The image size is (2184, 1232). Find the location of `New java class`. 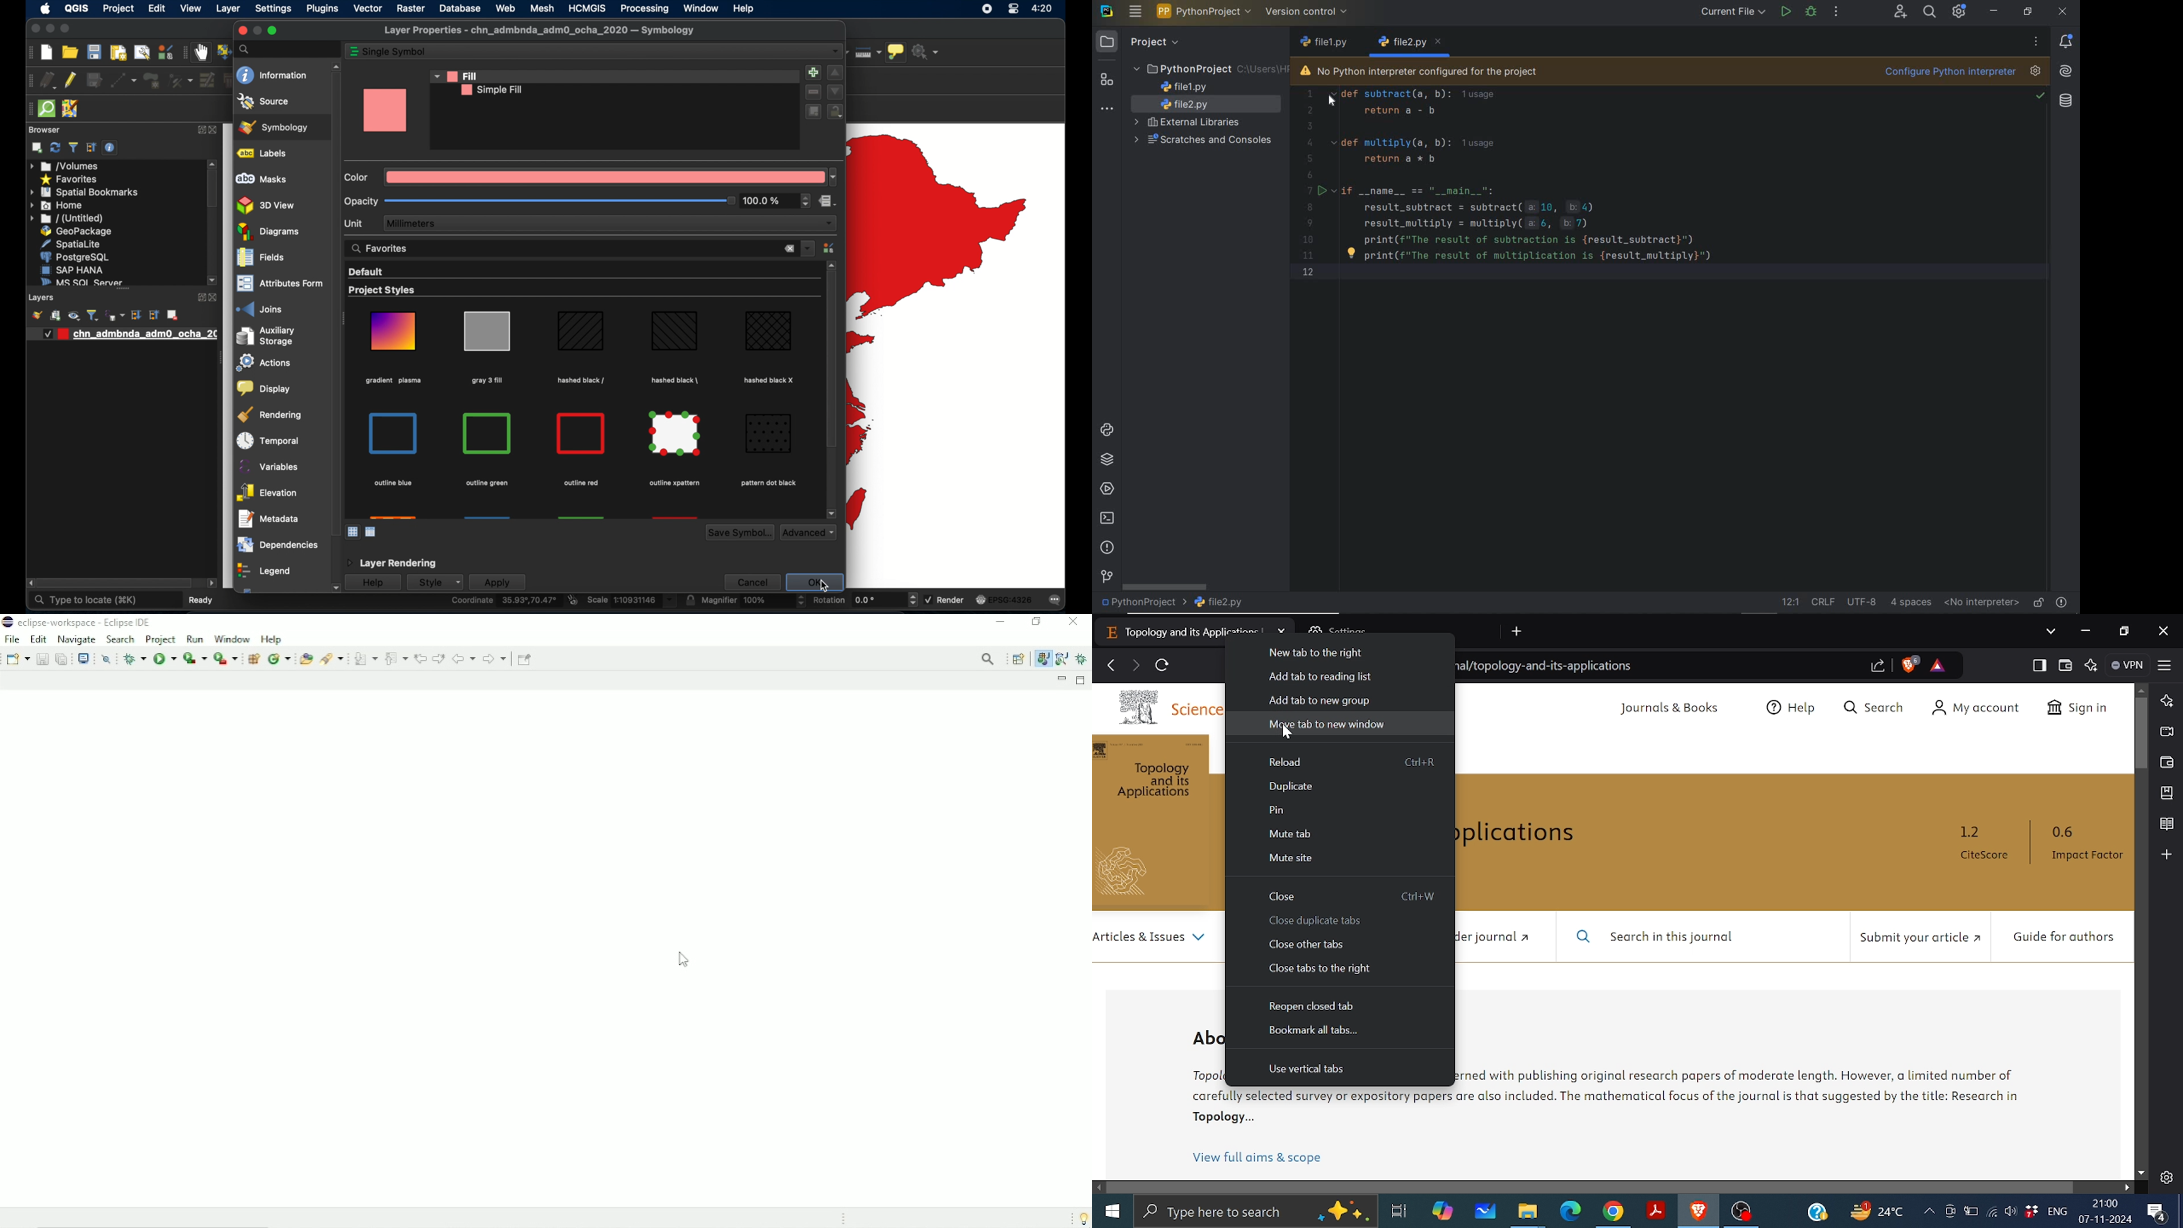

New java class is located at coordinates (279, 659).